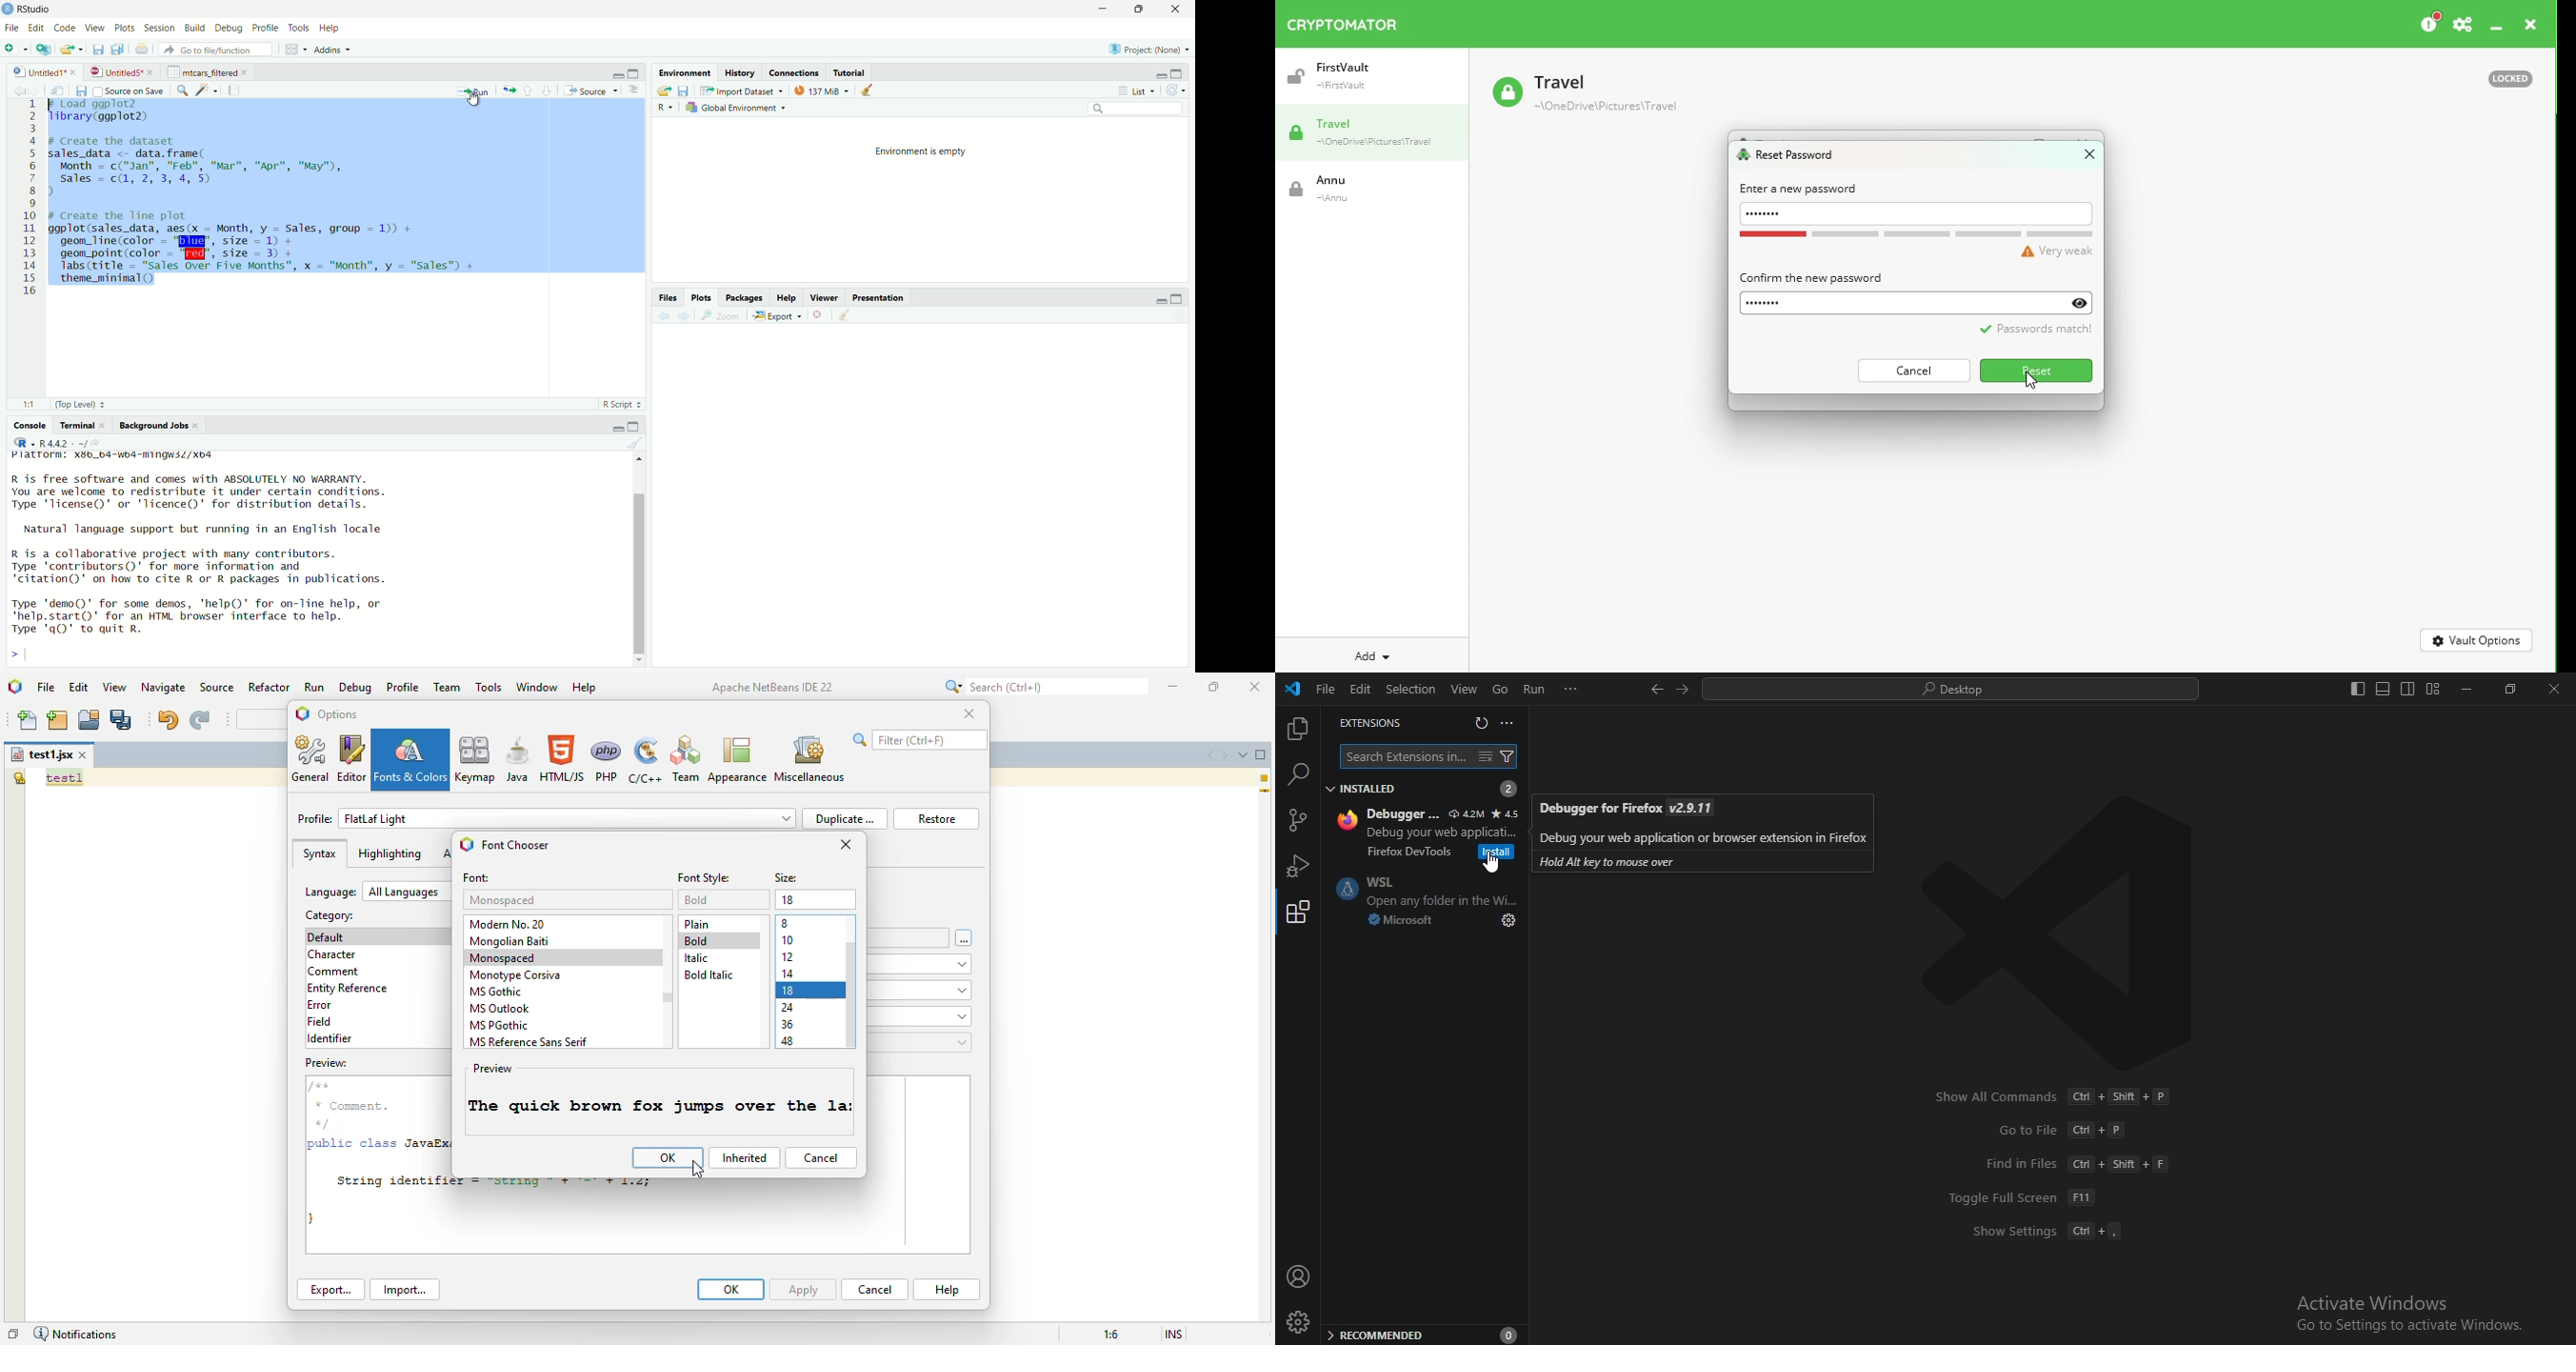 Image resolution: width=2576 pixels, height=1372 pixels. I want to click on go, so click(1497, 690).